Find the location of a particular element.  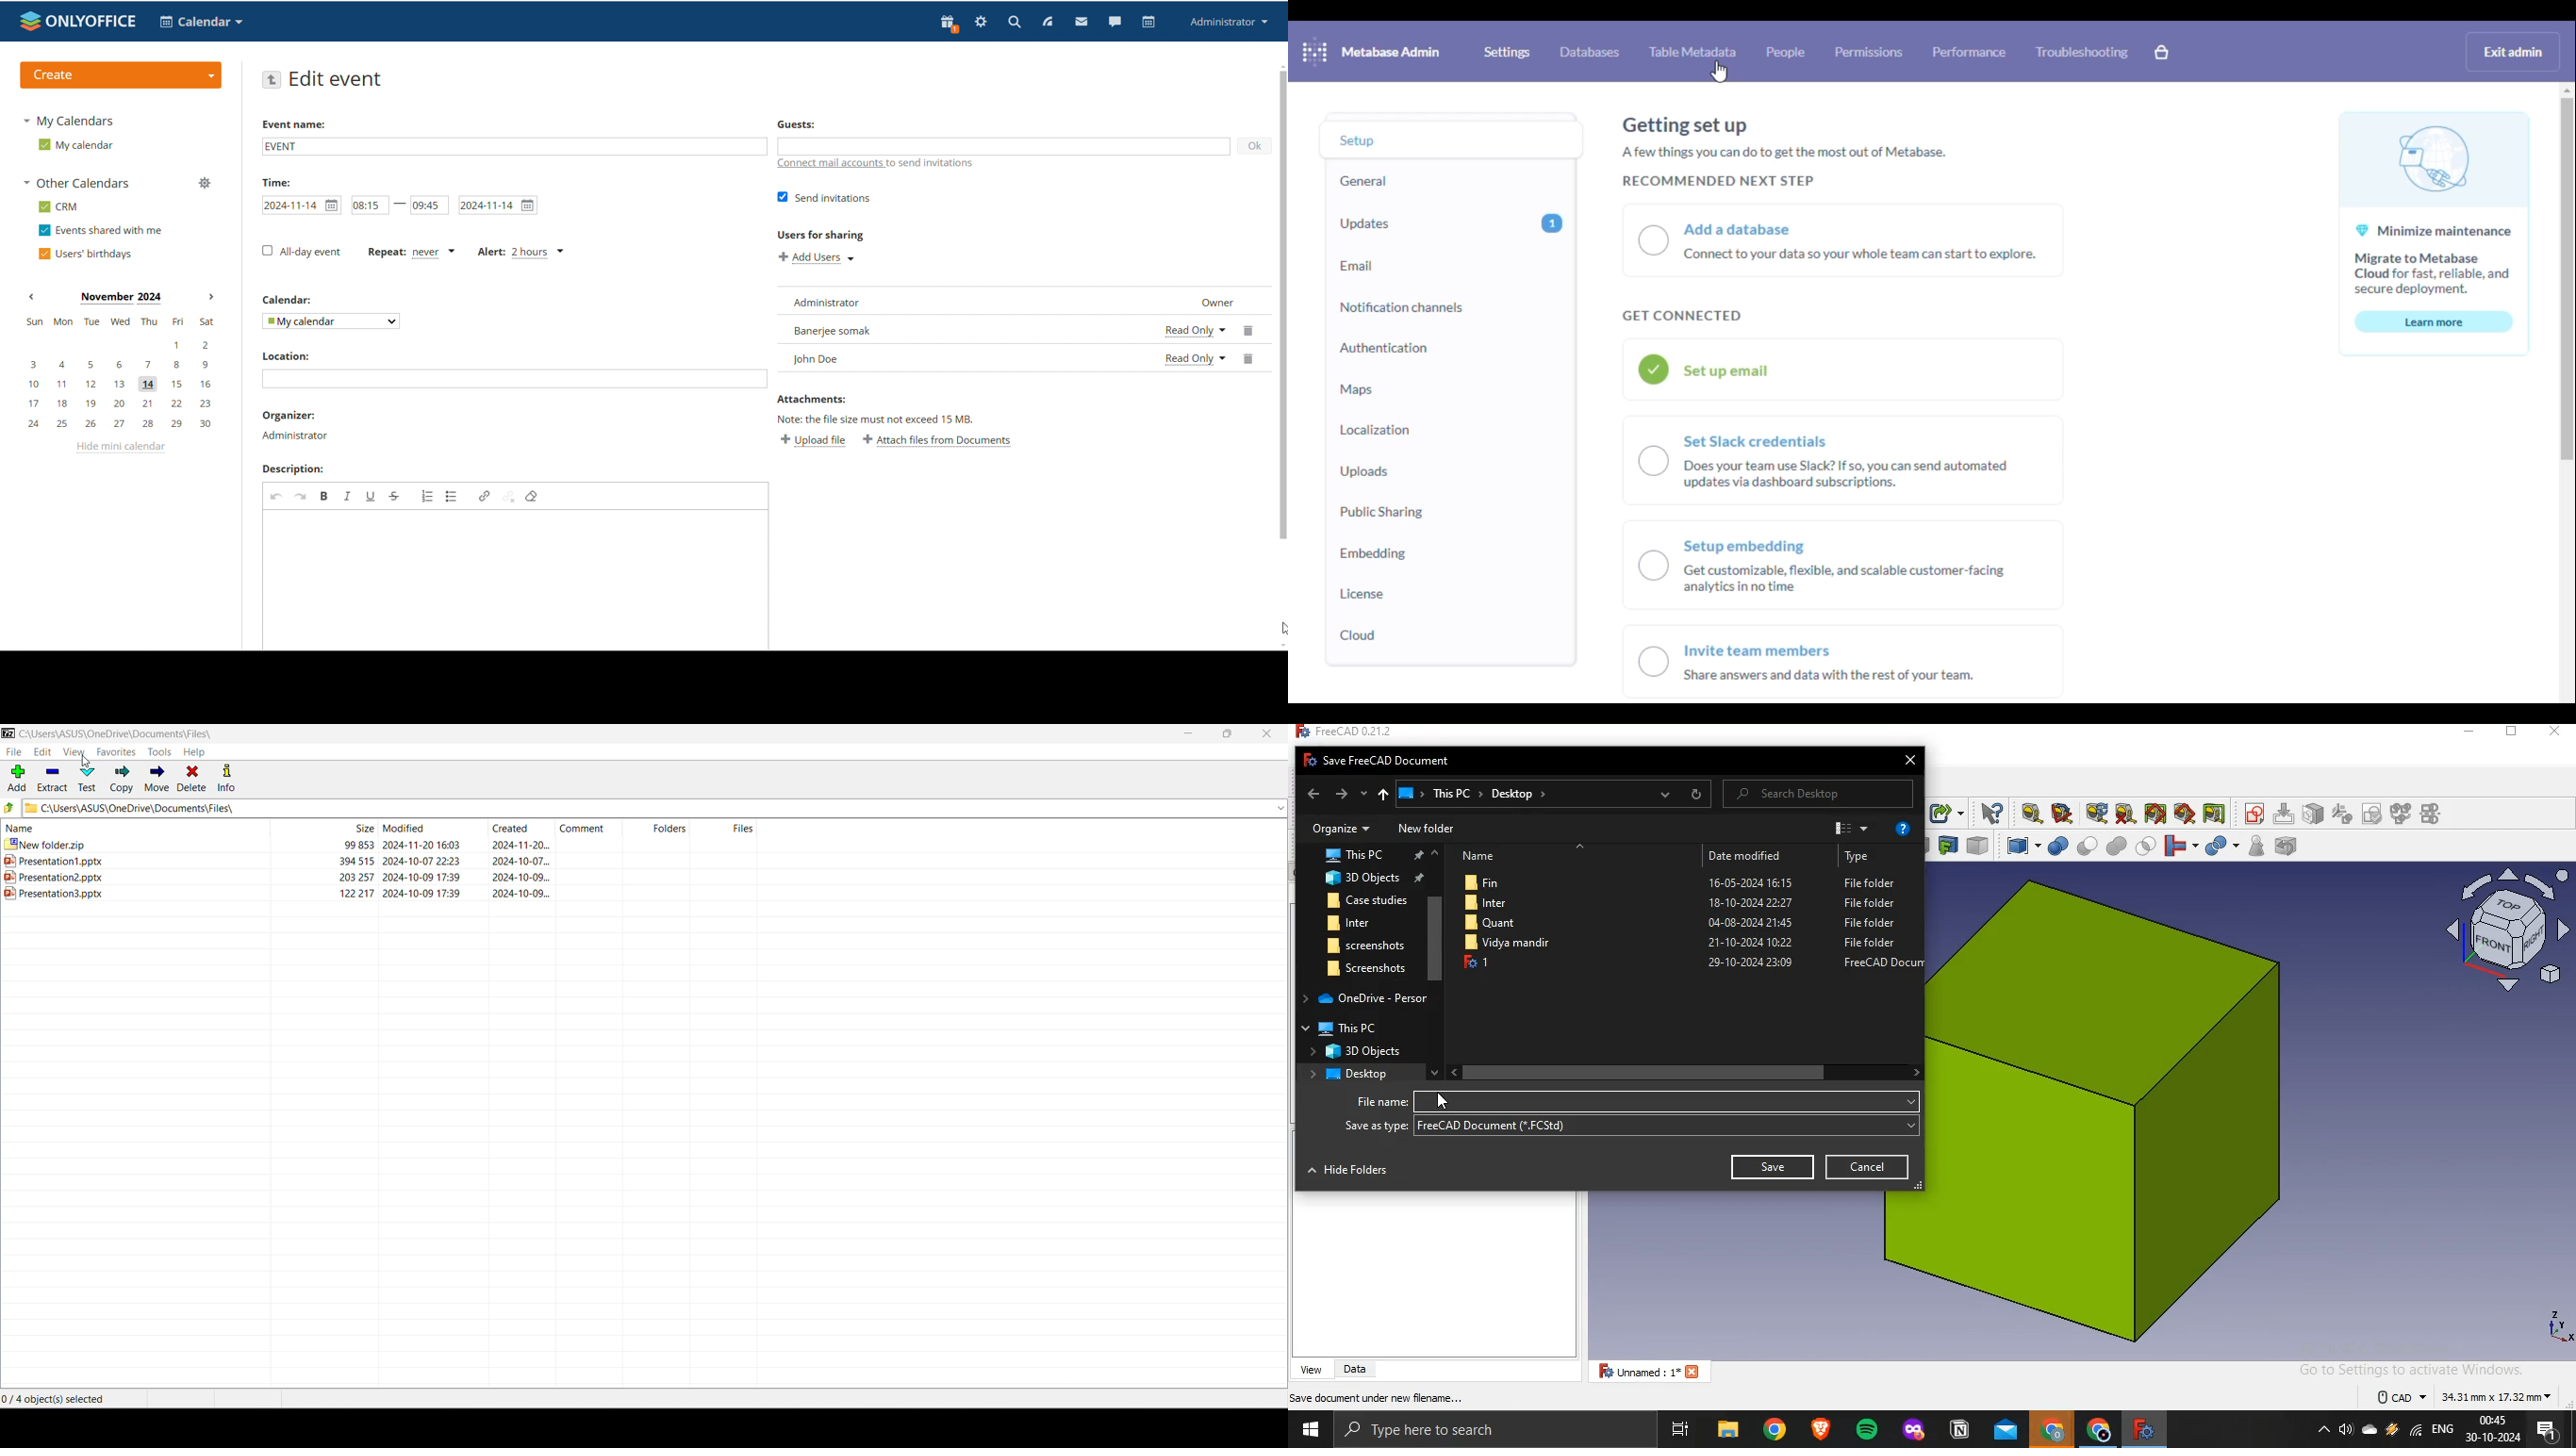

toggle delta is located at coordinates (2216, 812).